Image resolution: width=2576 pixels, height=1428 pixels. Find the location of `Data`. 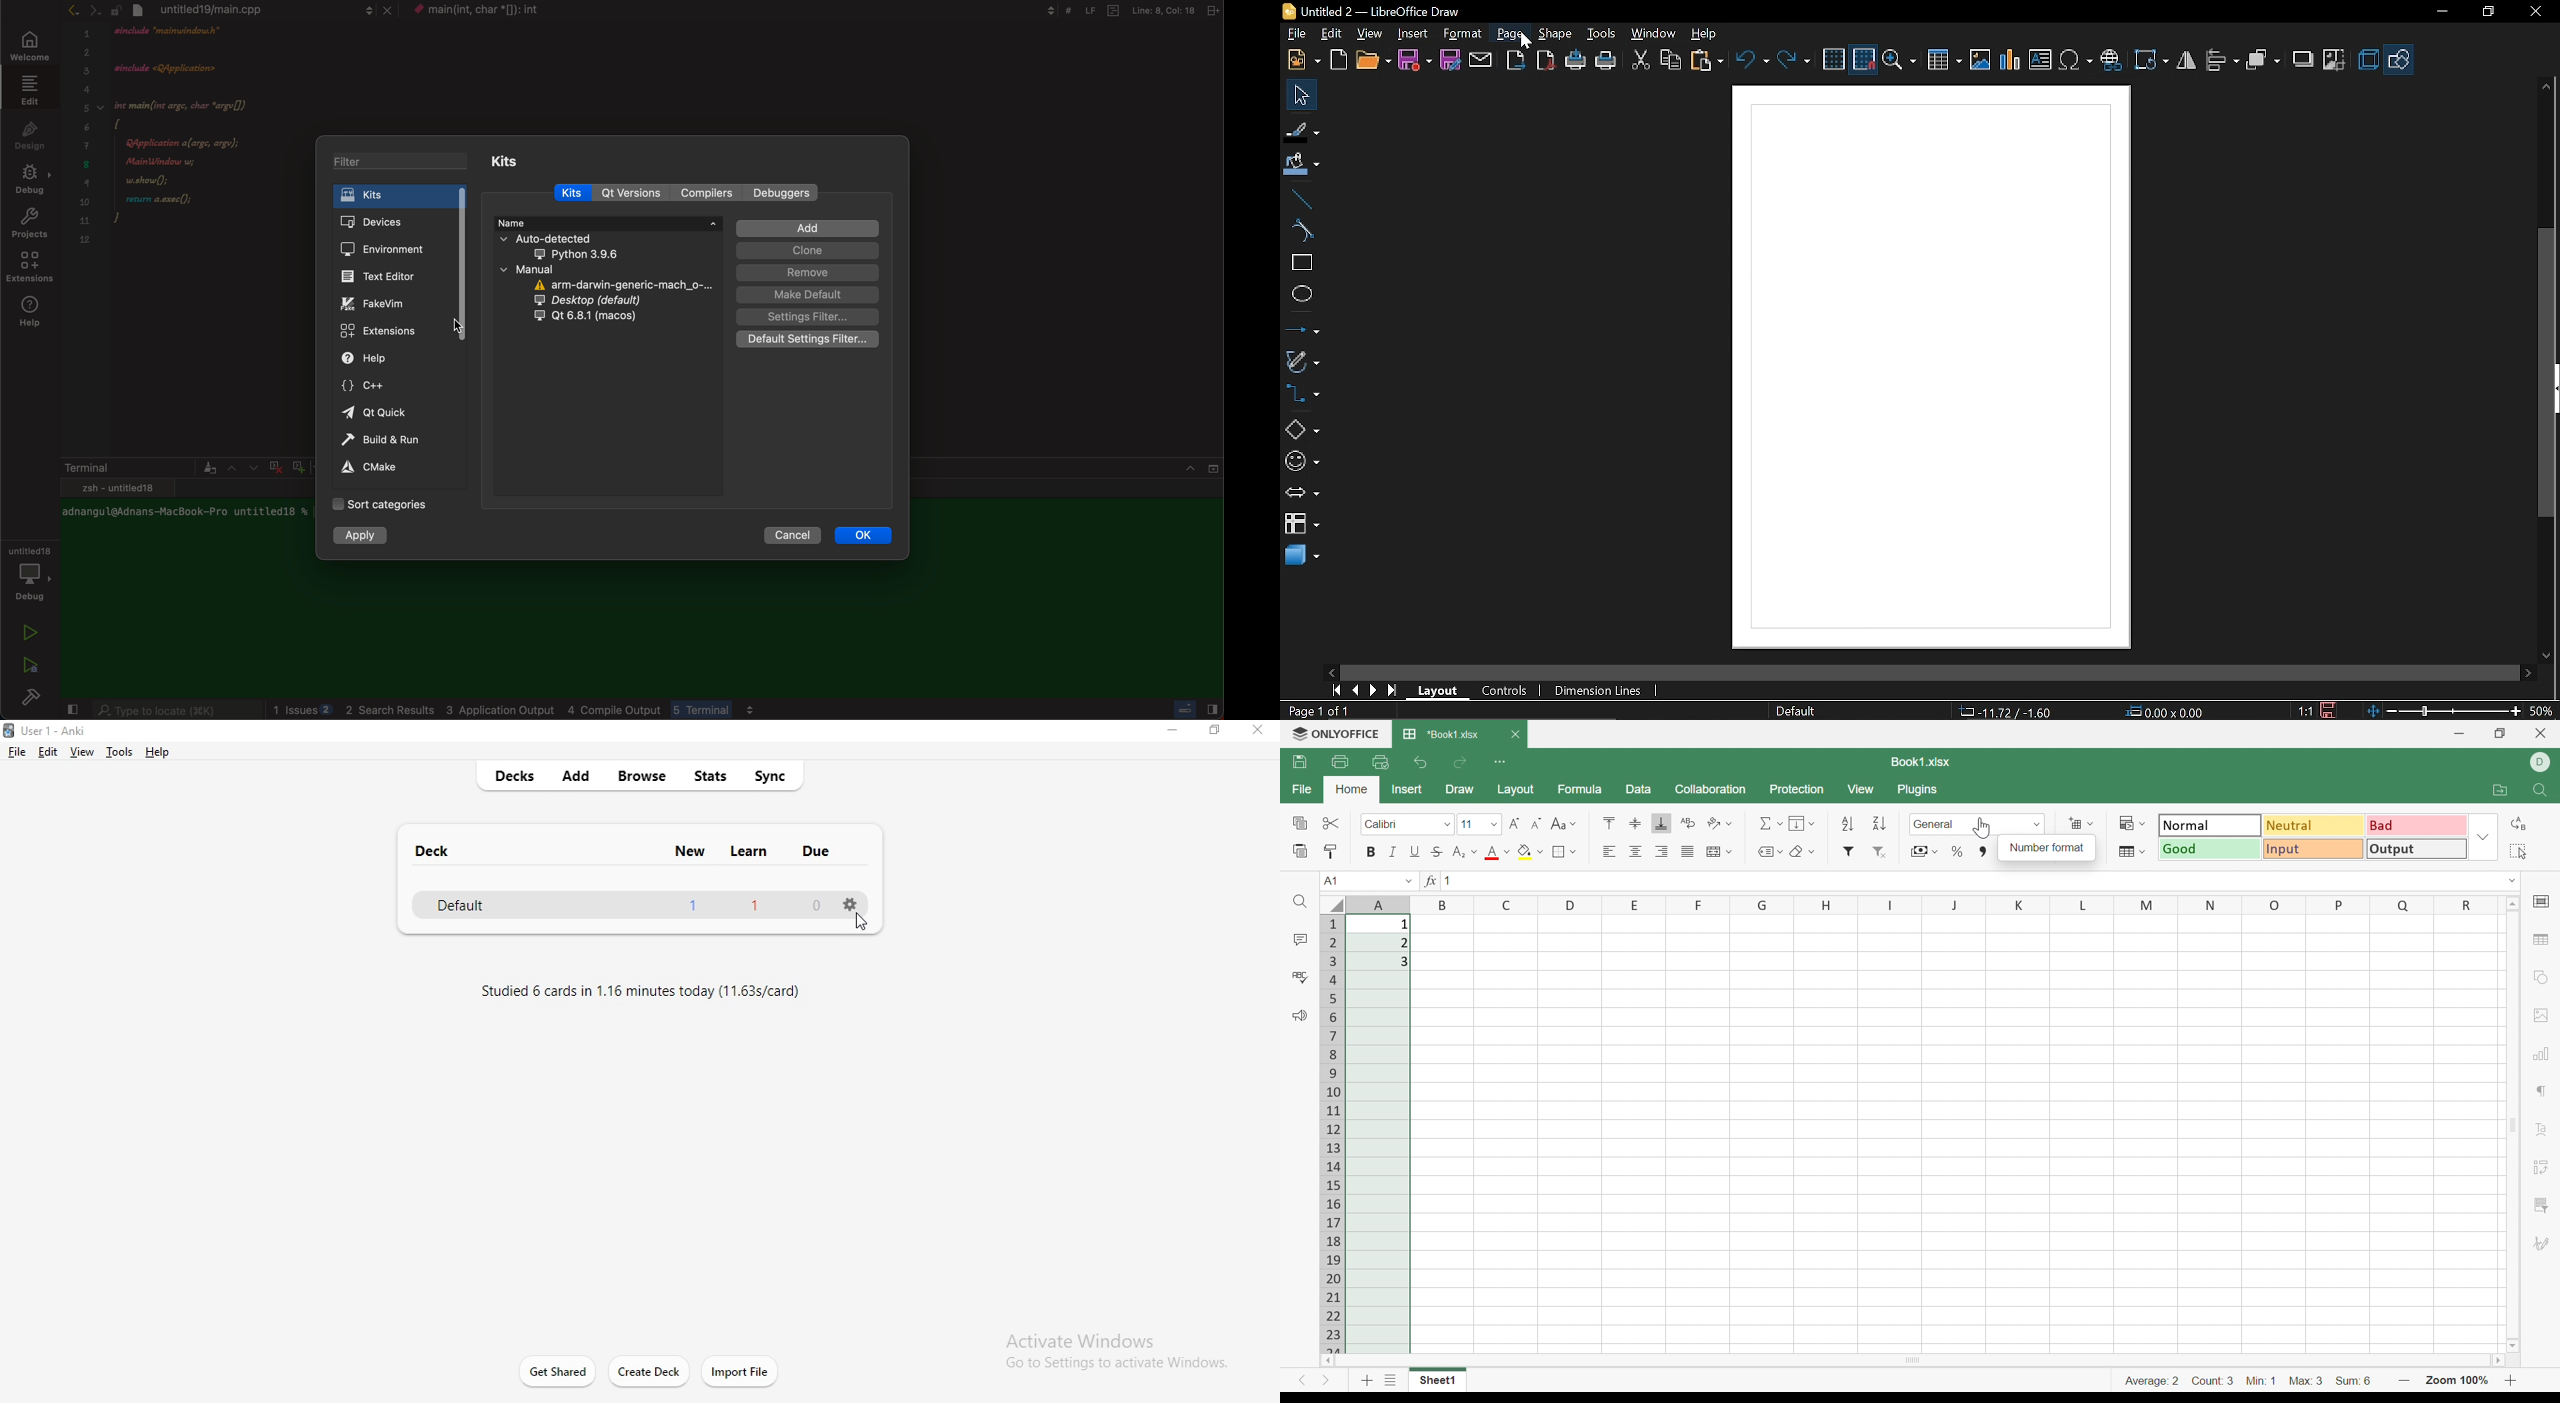

Data is located at coordinates (1638, 790).